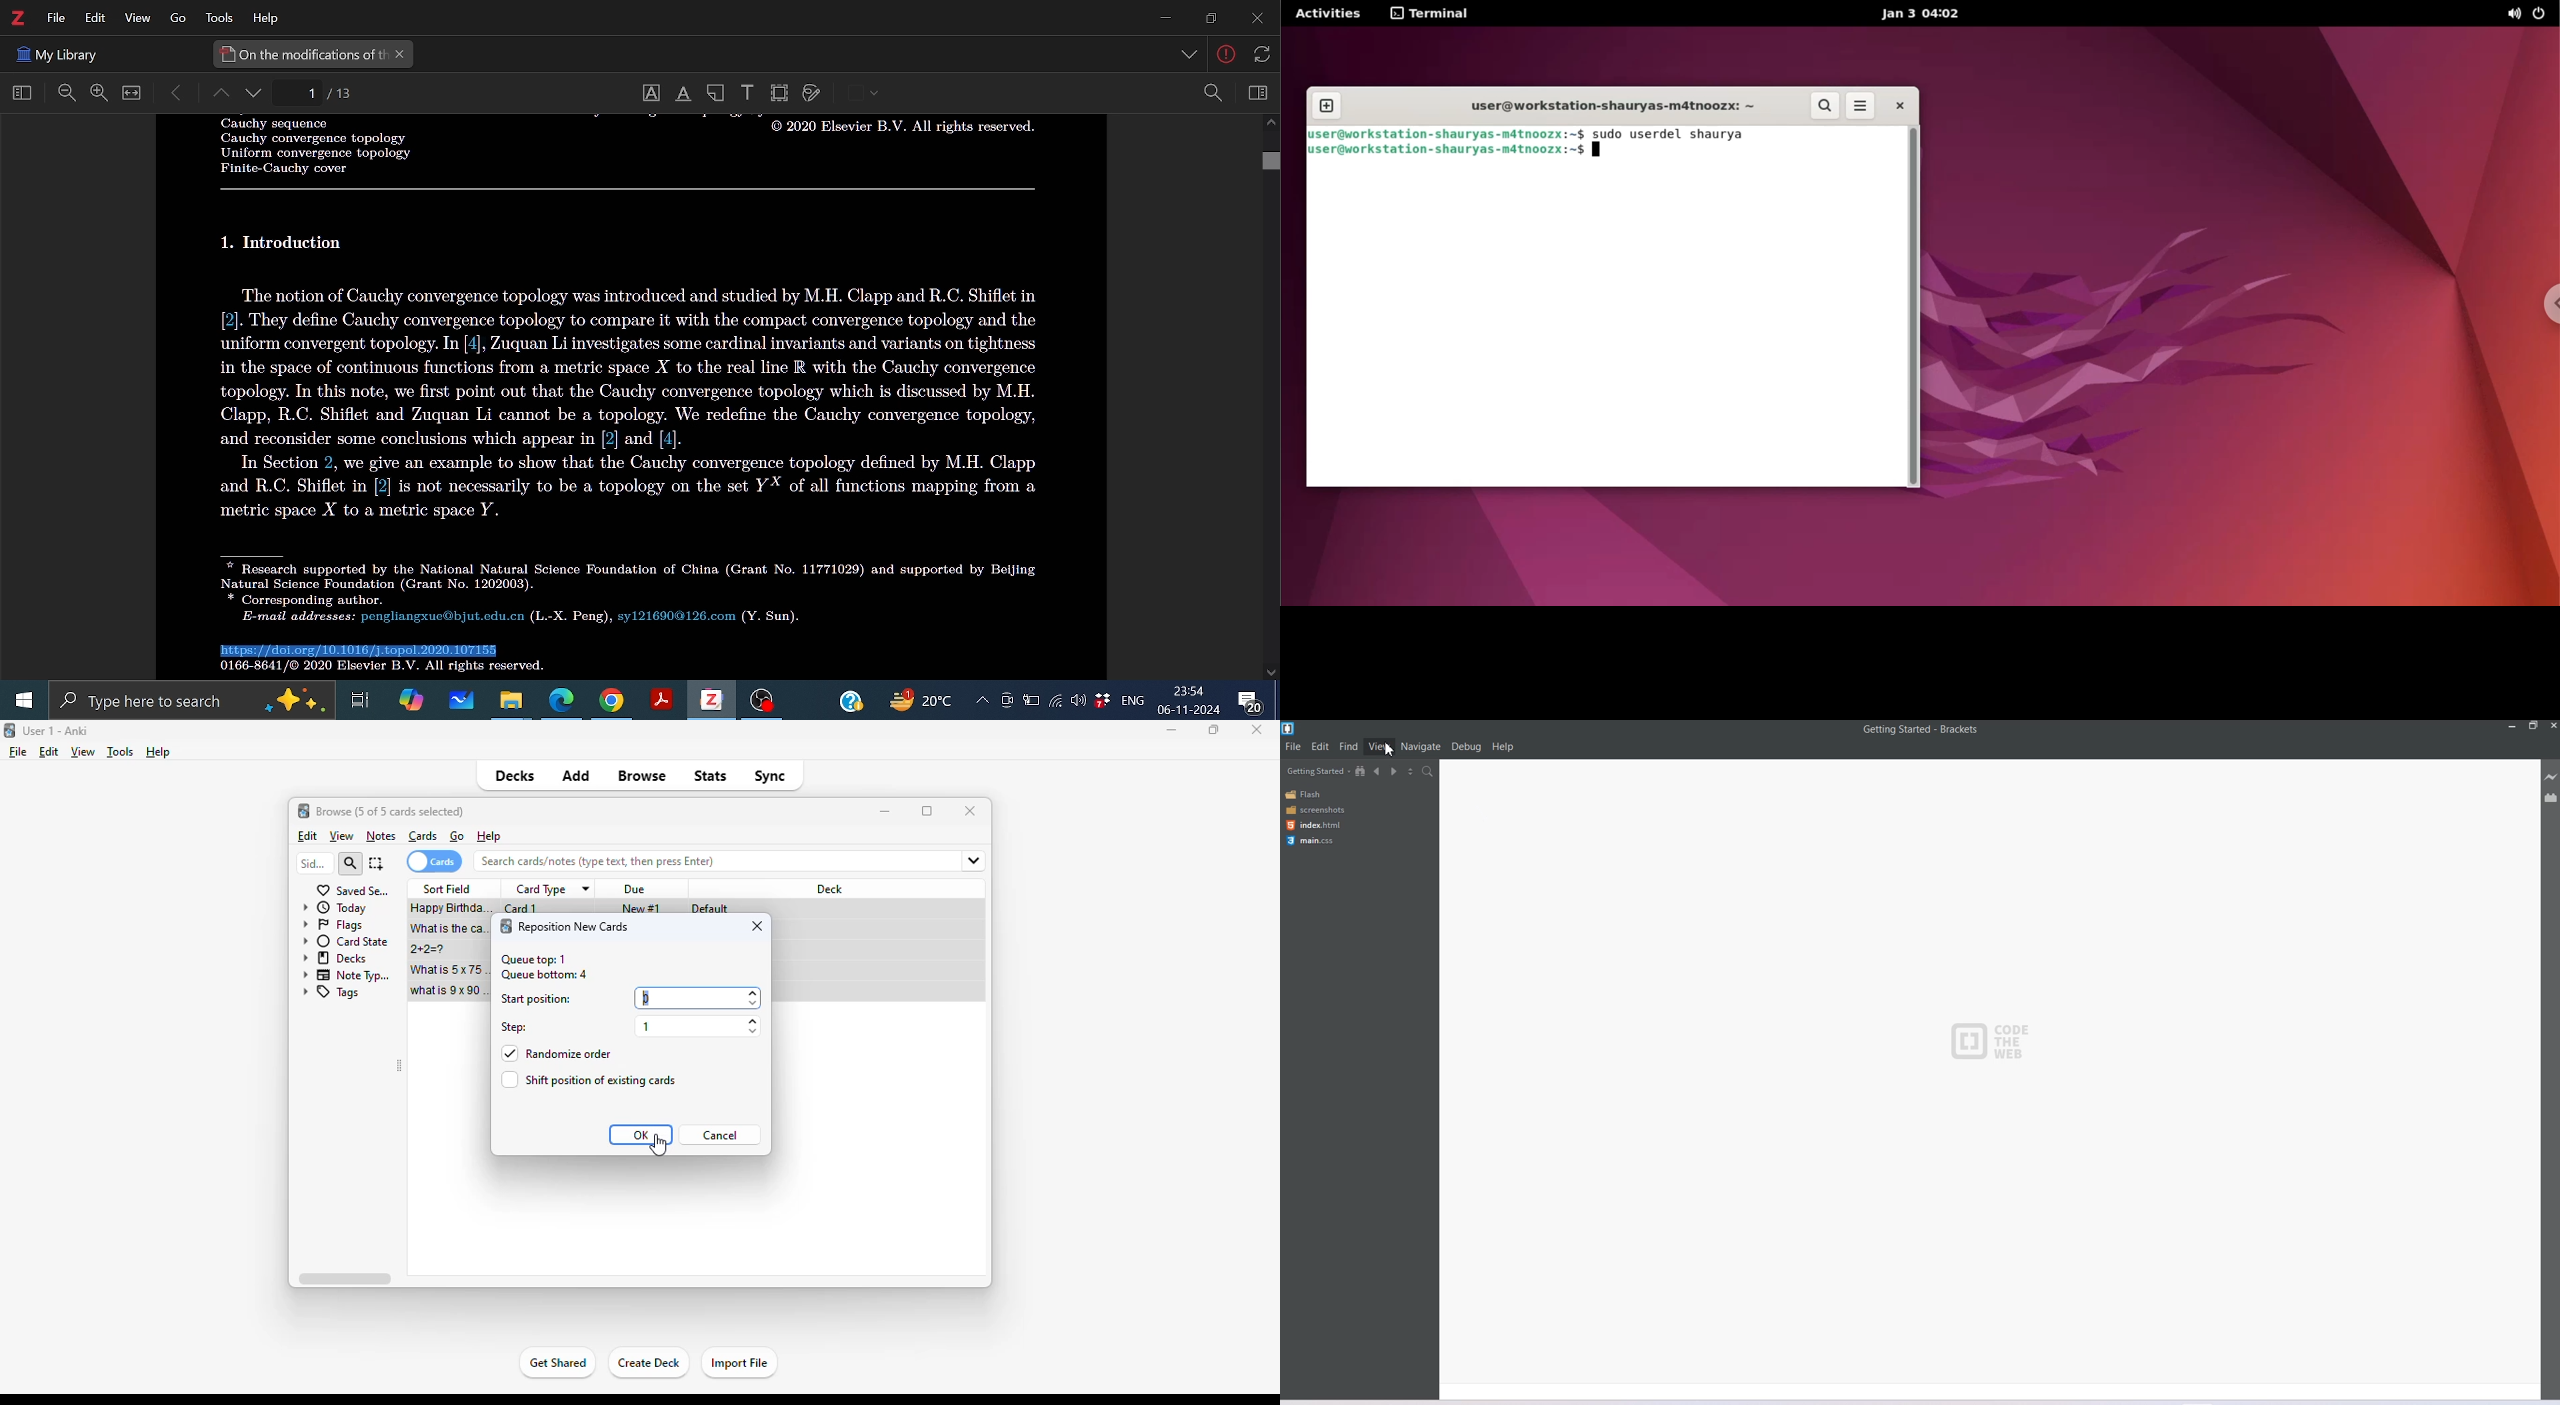 Image resolution: width=2576 pixels, height=1428 pixels. I want to click on sync, so click(771, 776).